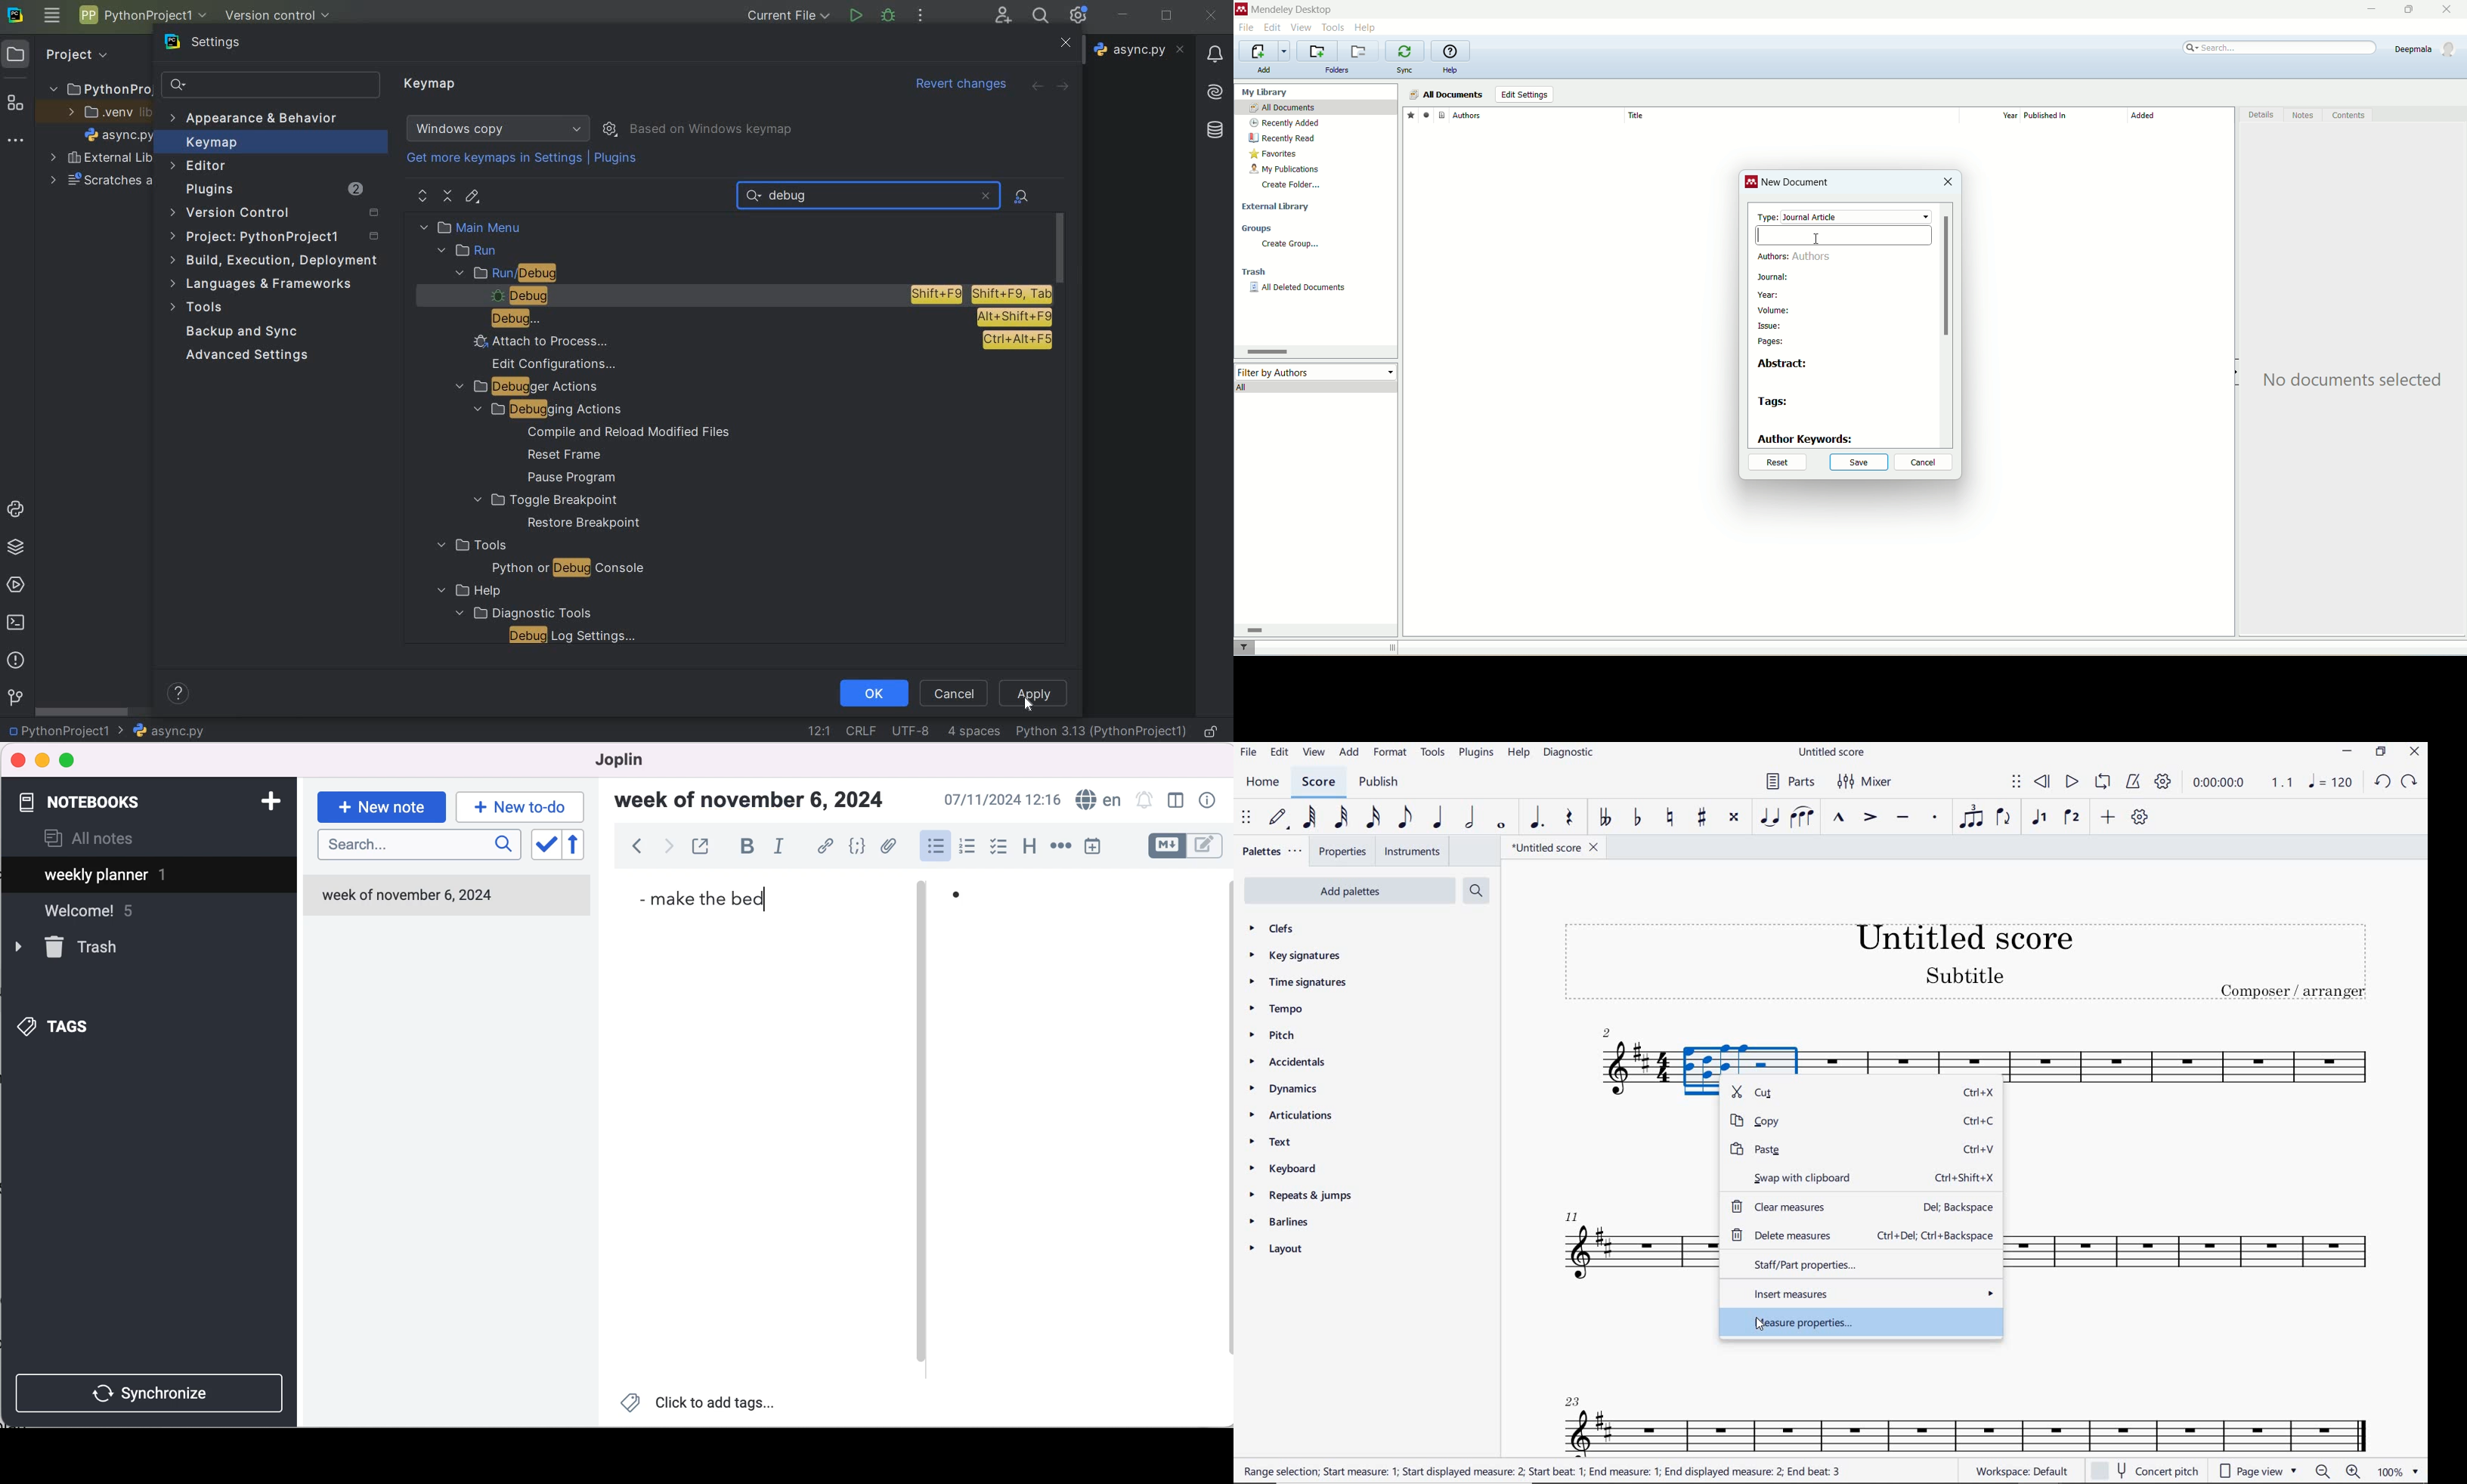  Describe the element at coordinates (1797, 185) in the screenshot. I see `new document` at that location.